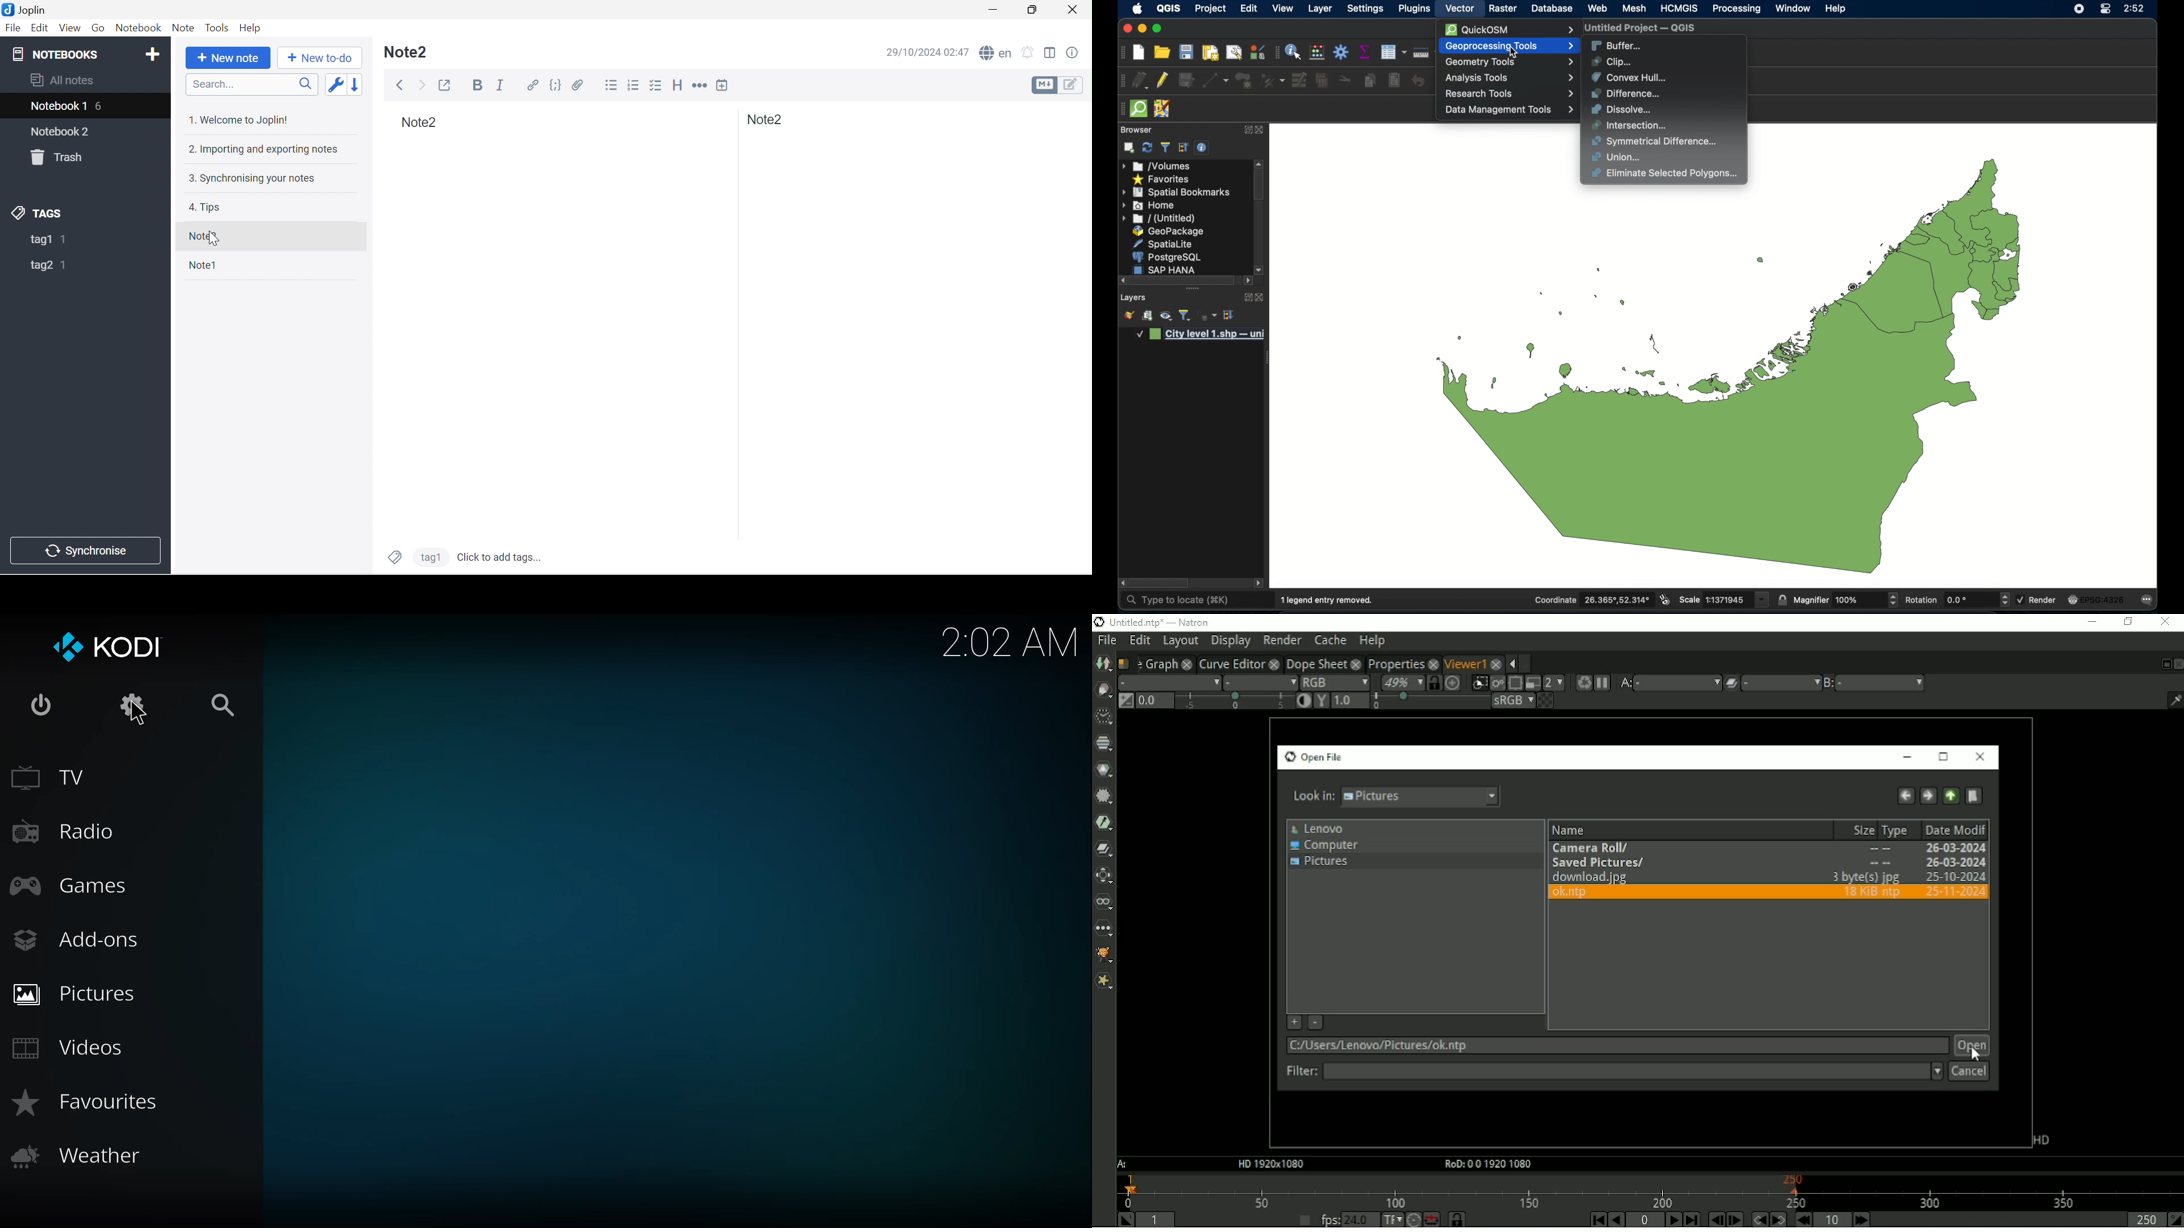 The image size is (2184, 1232). Describe the element at coordinates (1184, 280) in the screenshot. I see `scroll box` at that location.